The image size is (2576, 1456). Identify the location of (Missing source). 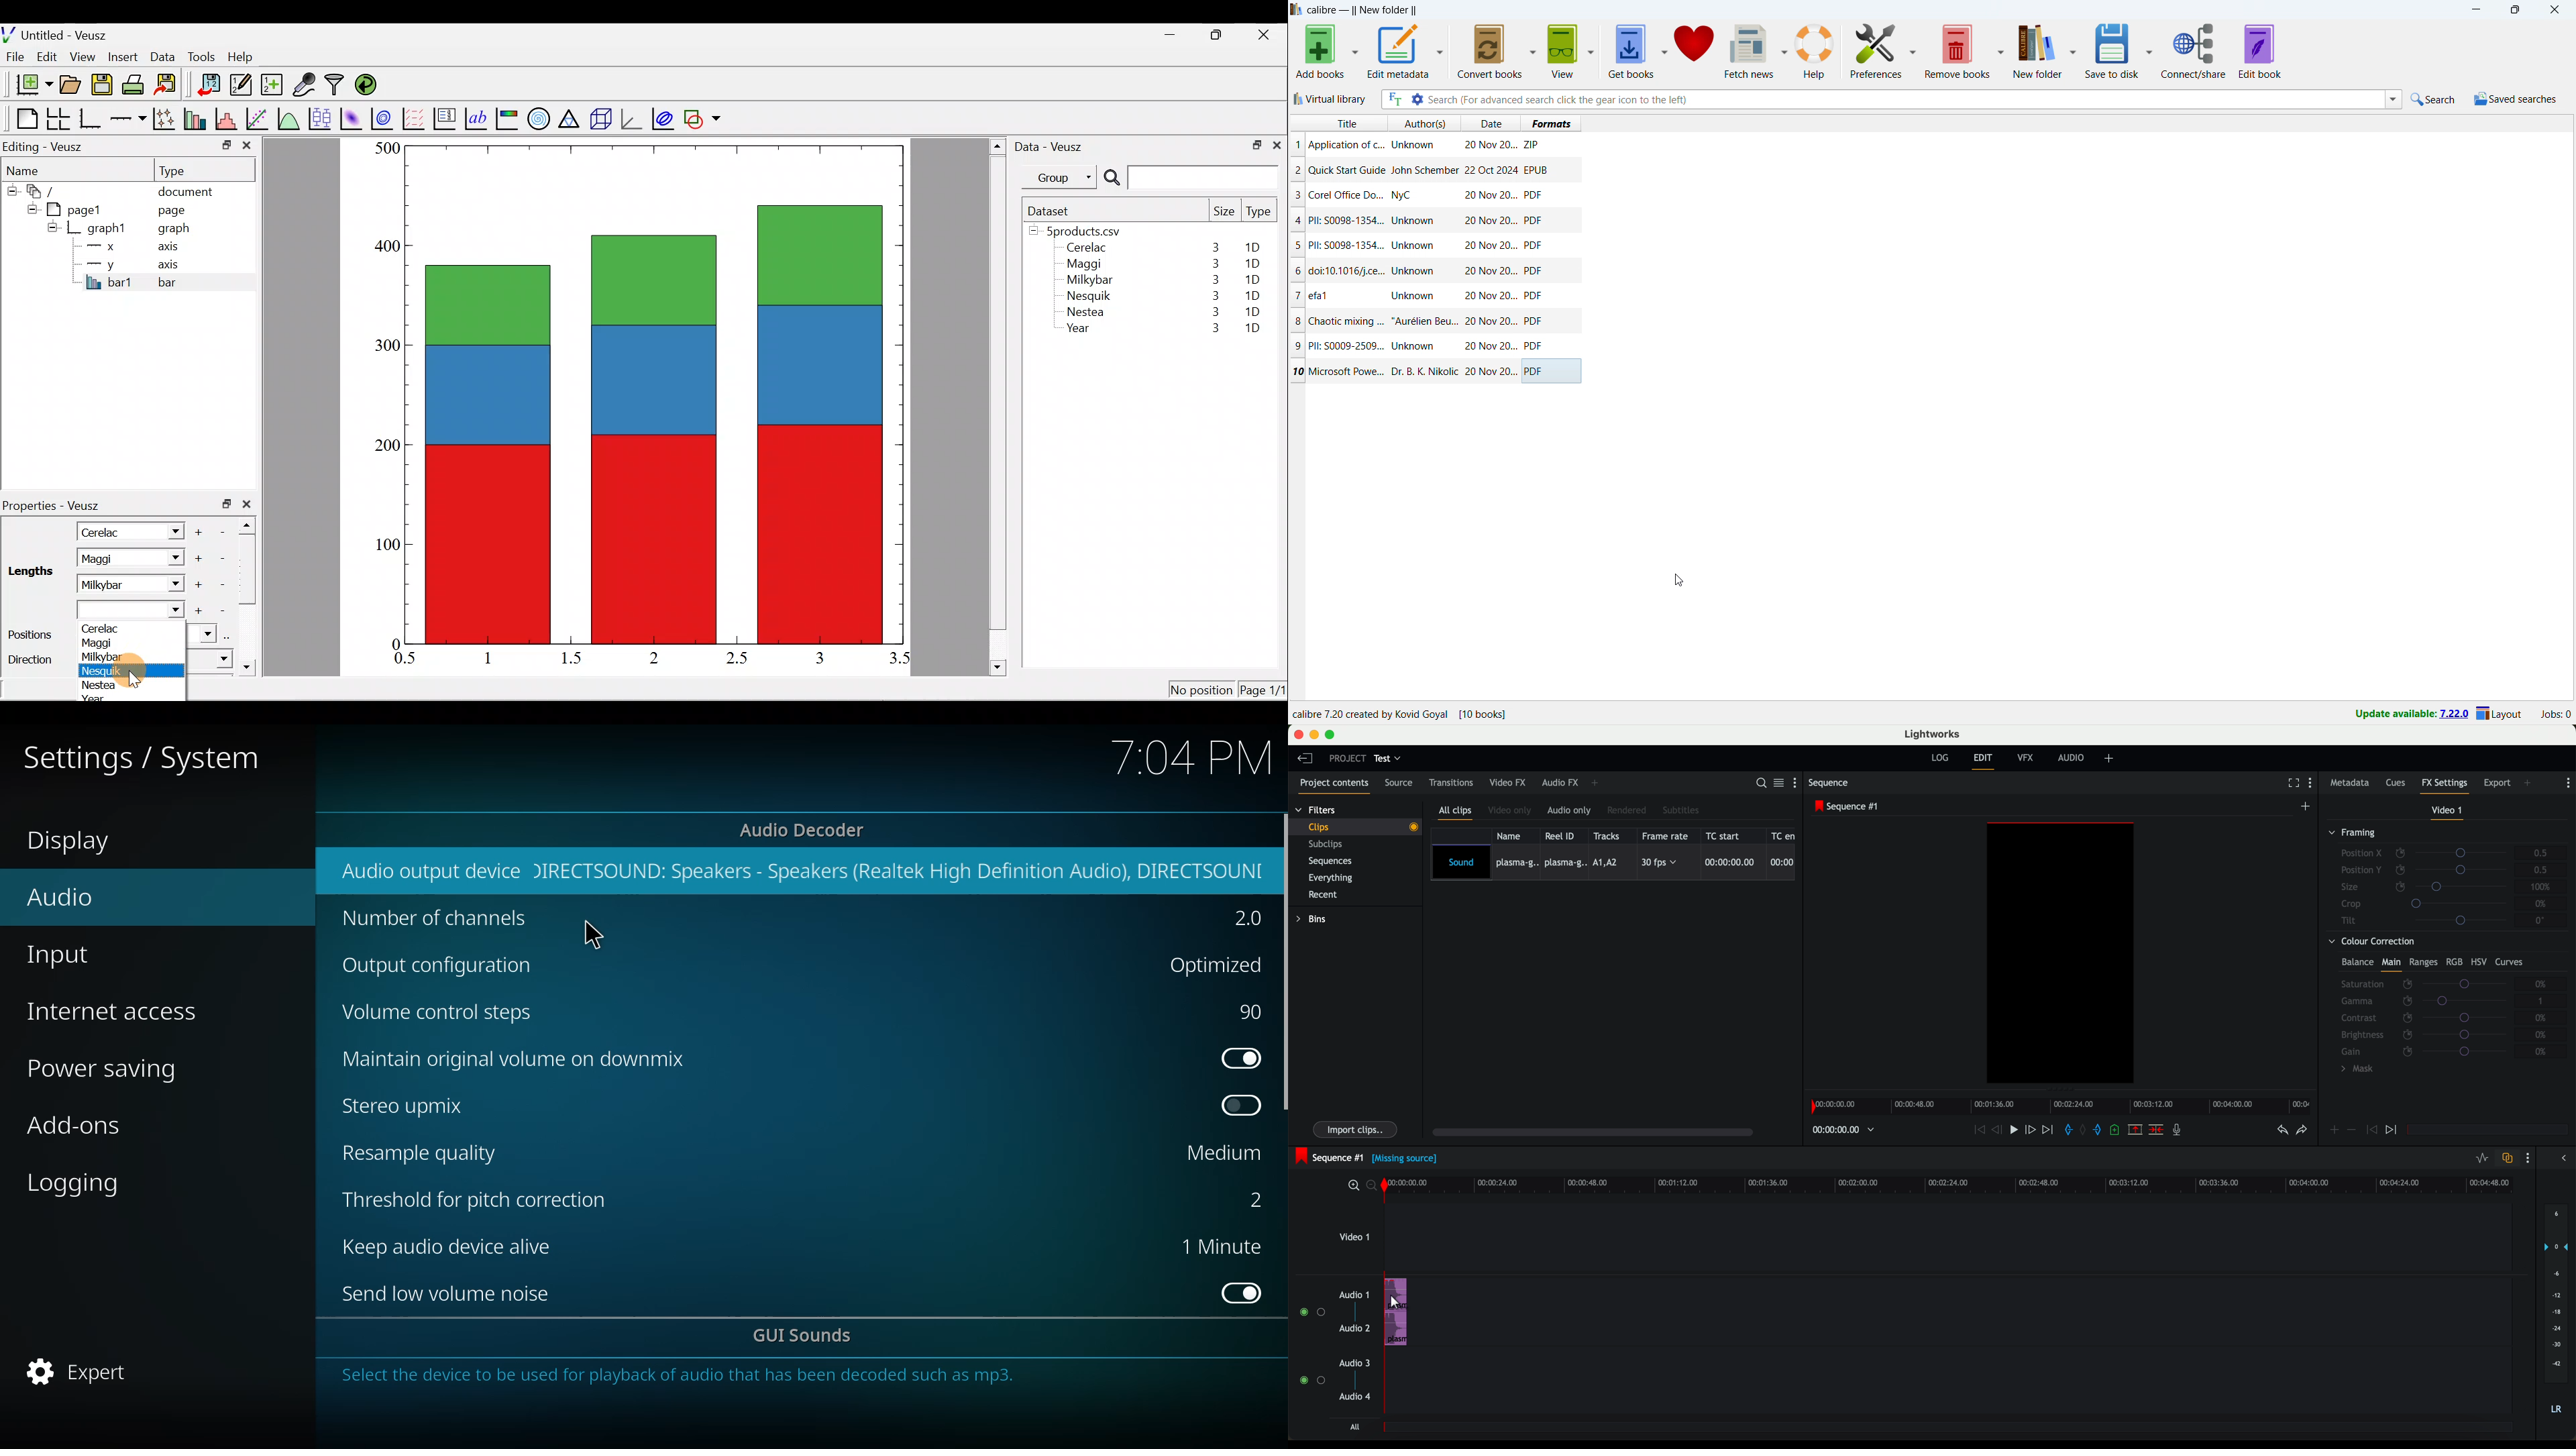
(1407, 1160).